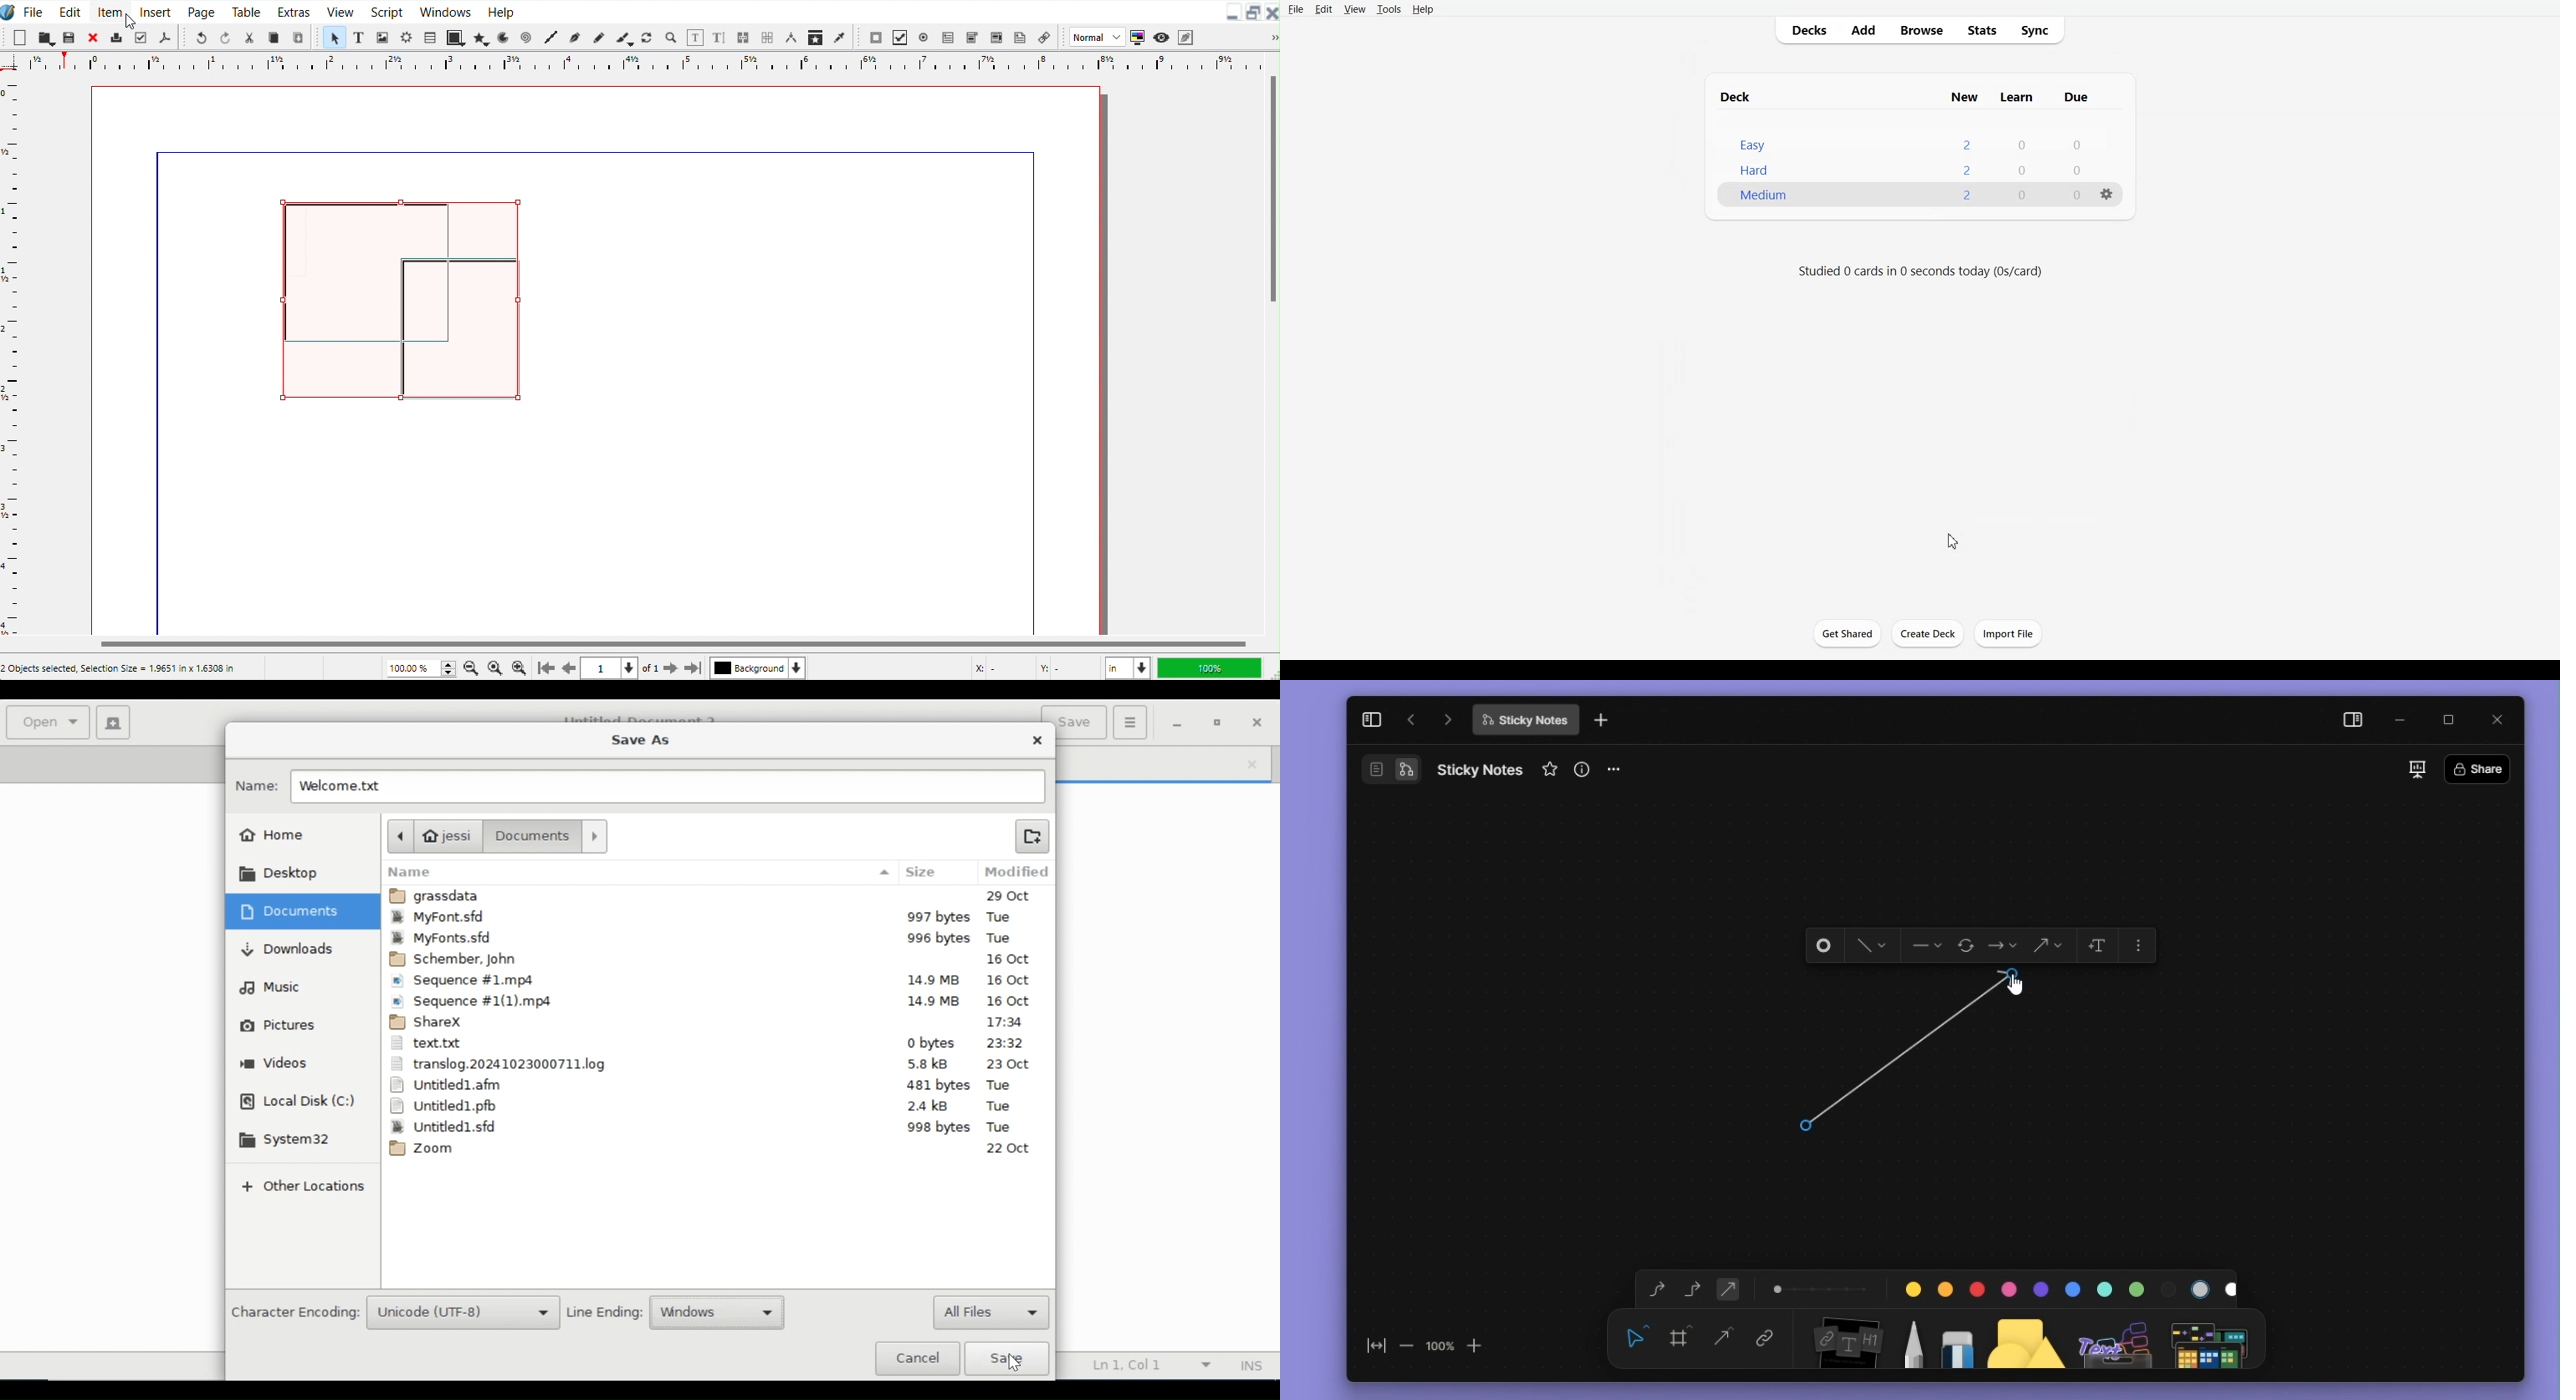 Image resolution: width=2576 pixels, height=1400 pixels. Describe the element at coordinates (47, 37) in the screenshot. I see `Open` at that location.